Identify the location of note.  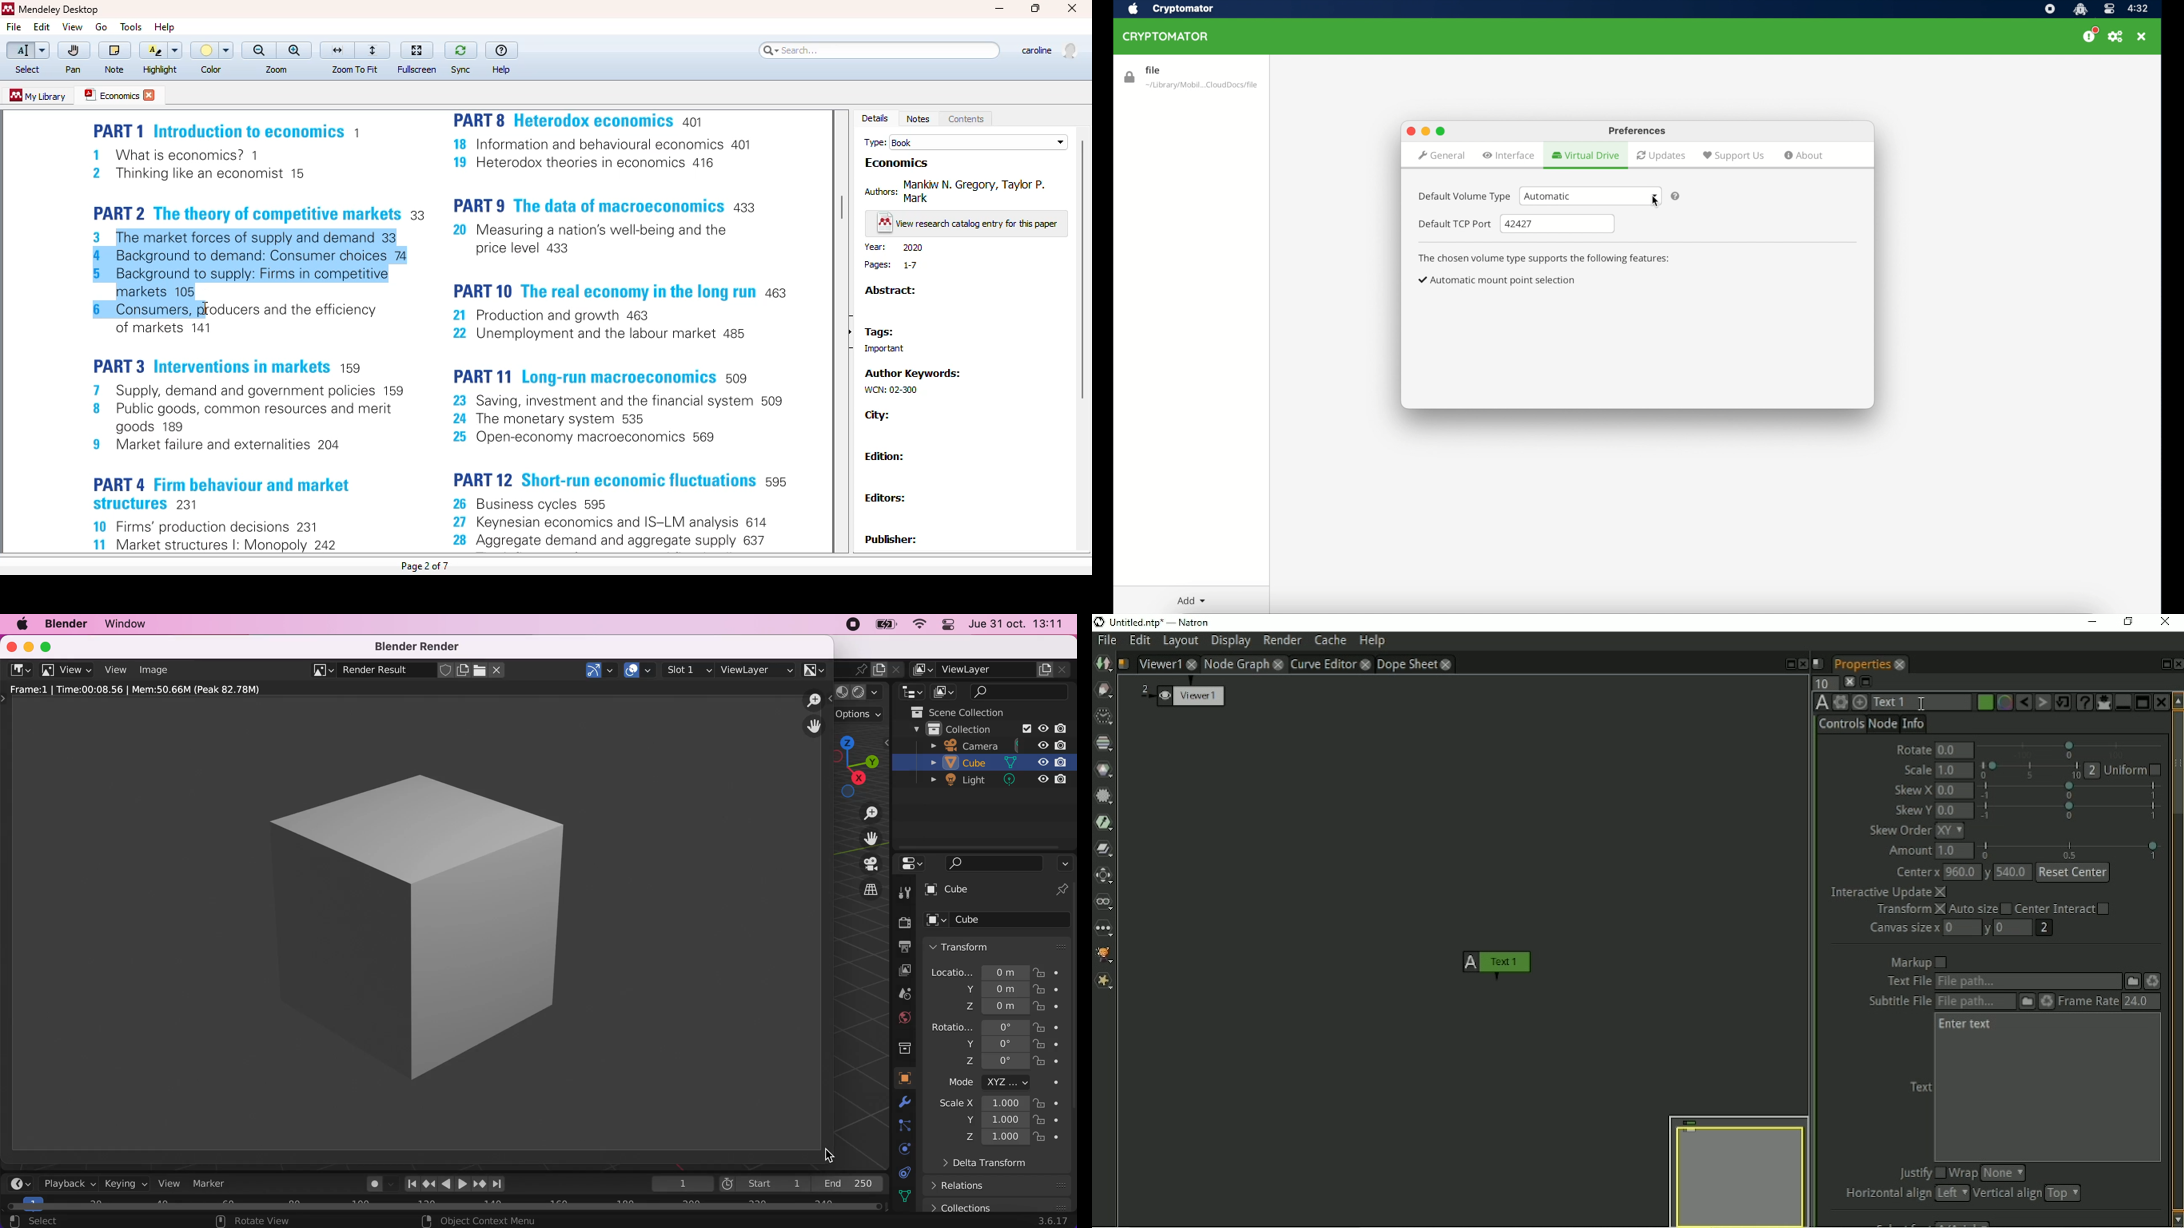
(114, 70).